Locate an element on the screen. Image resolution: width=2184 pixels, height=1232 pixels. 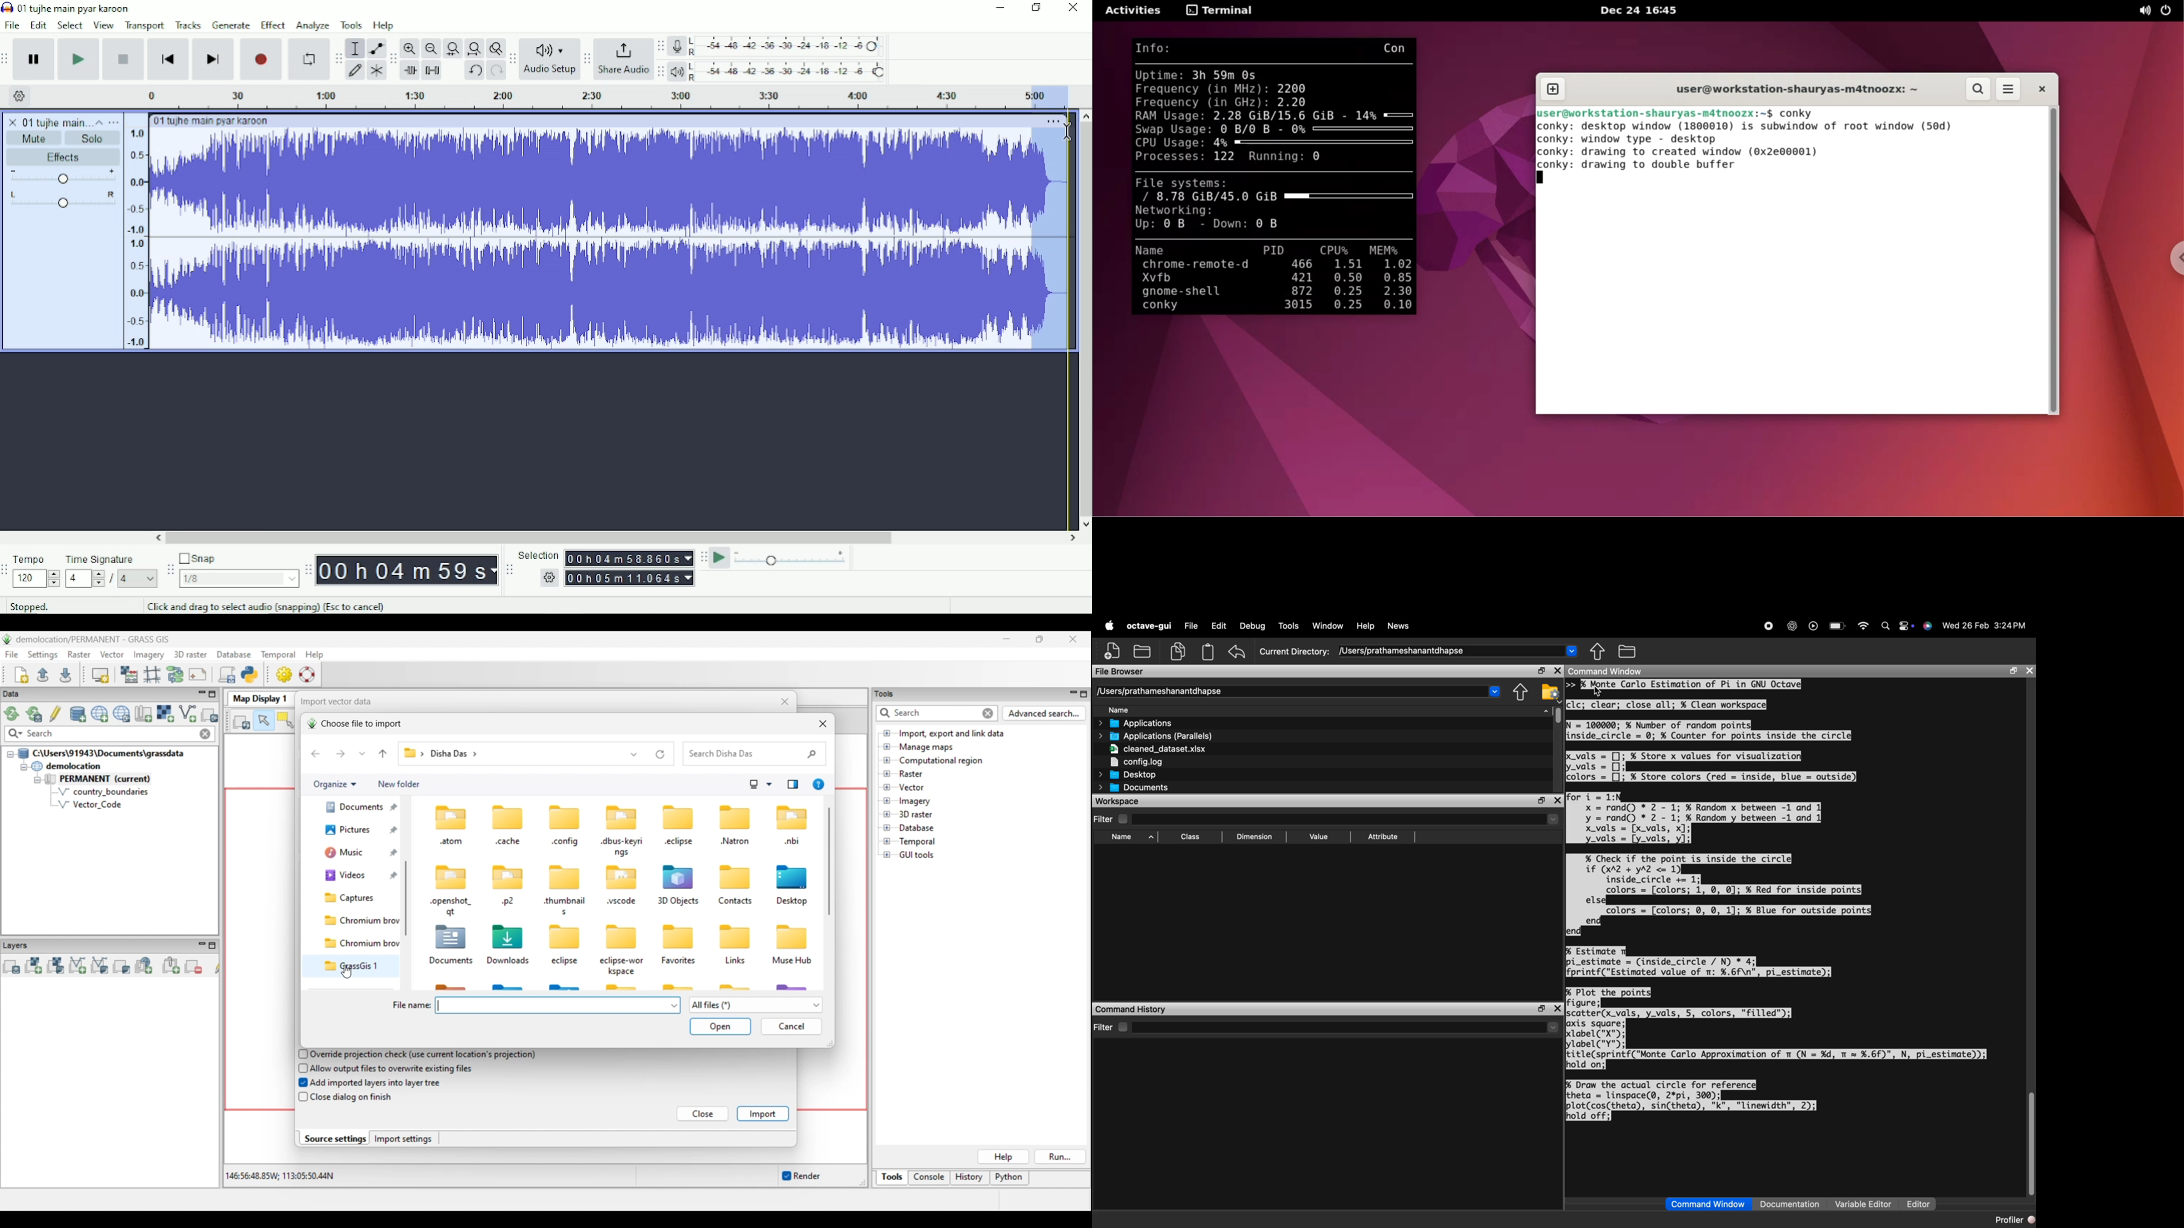
cursor is located at coordinates (1064, 128).